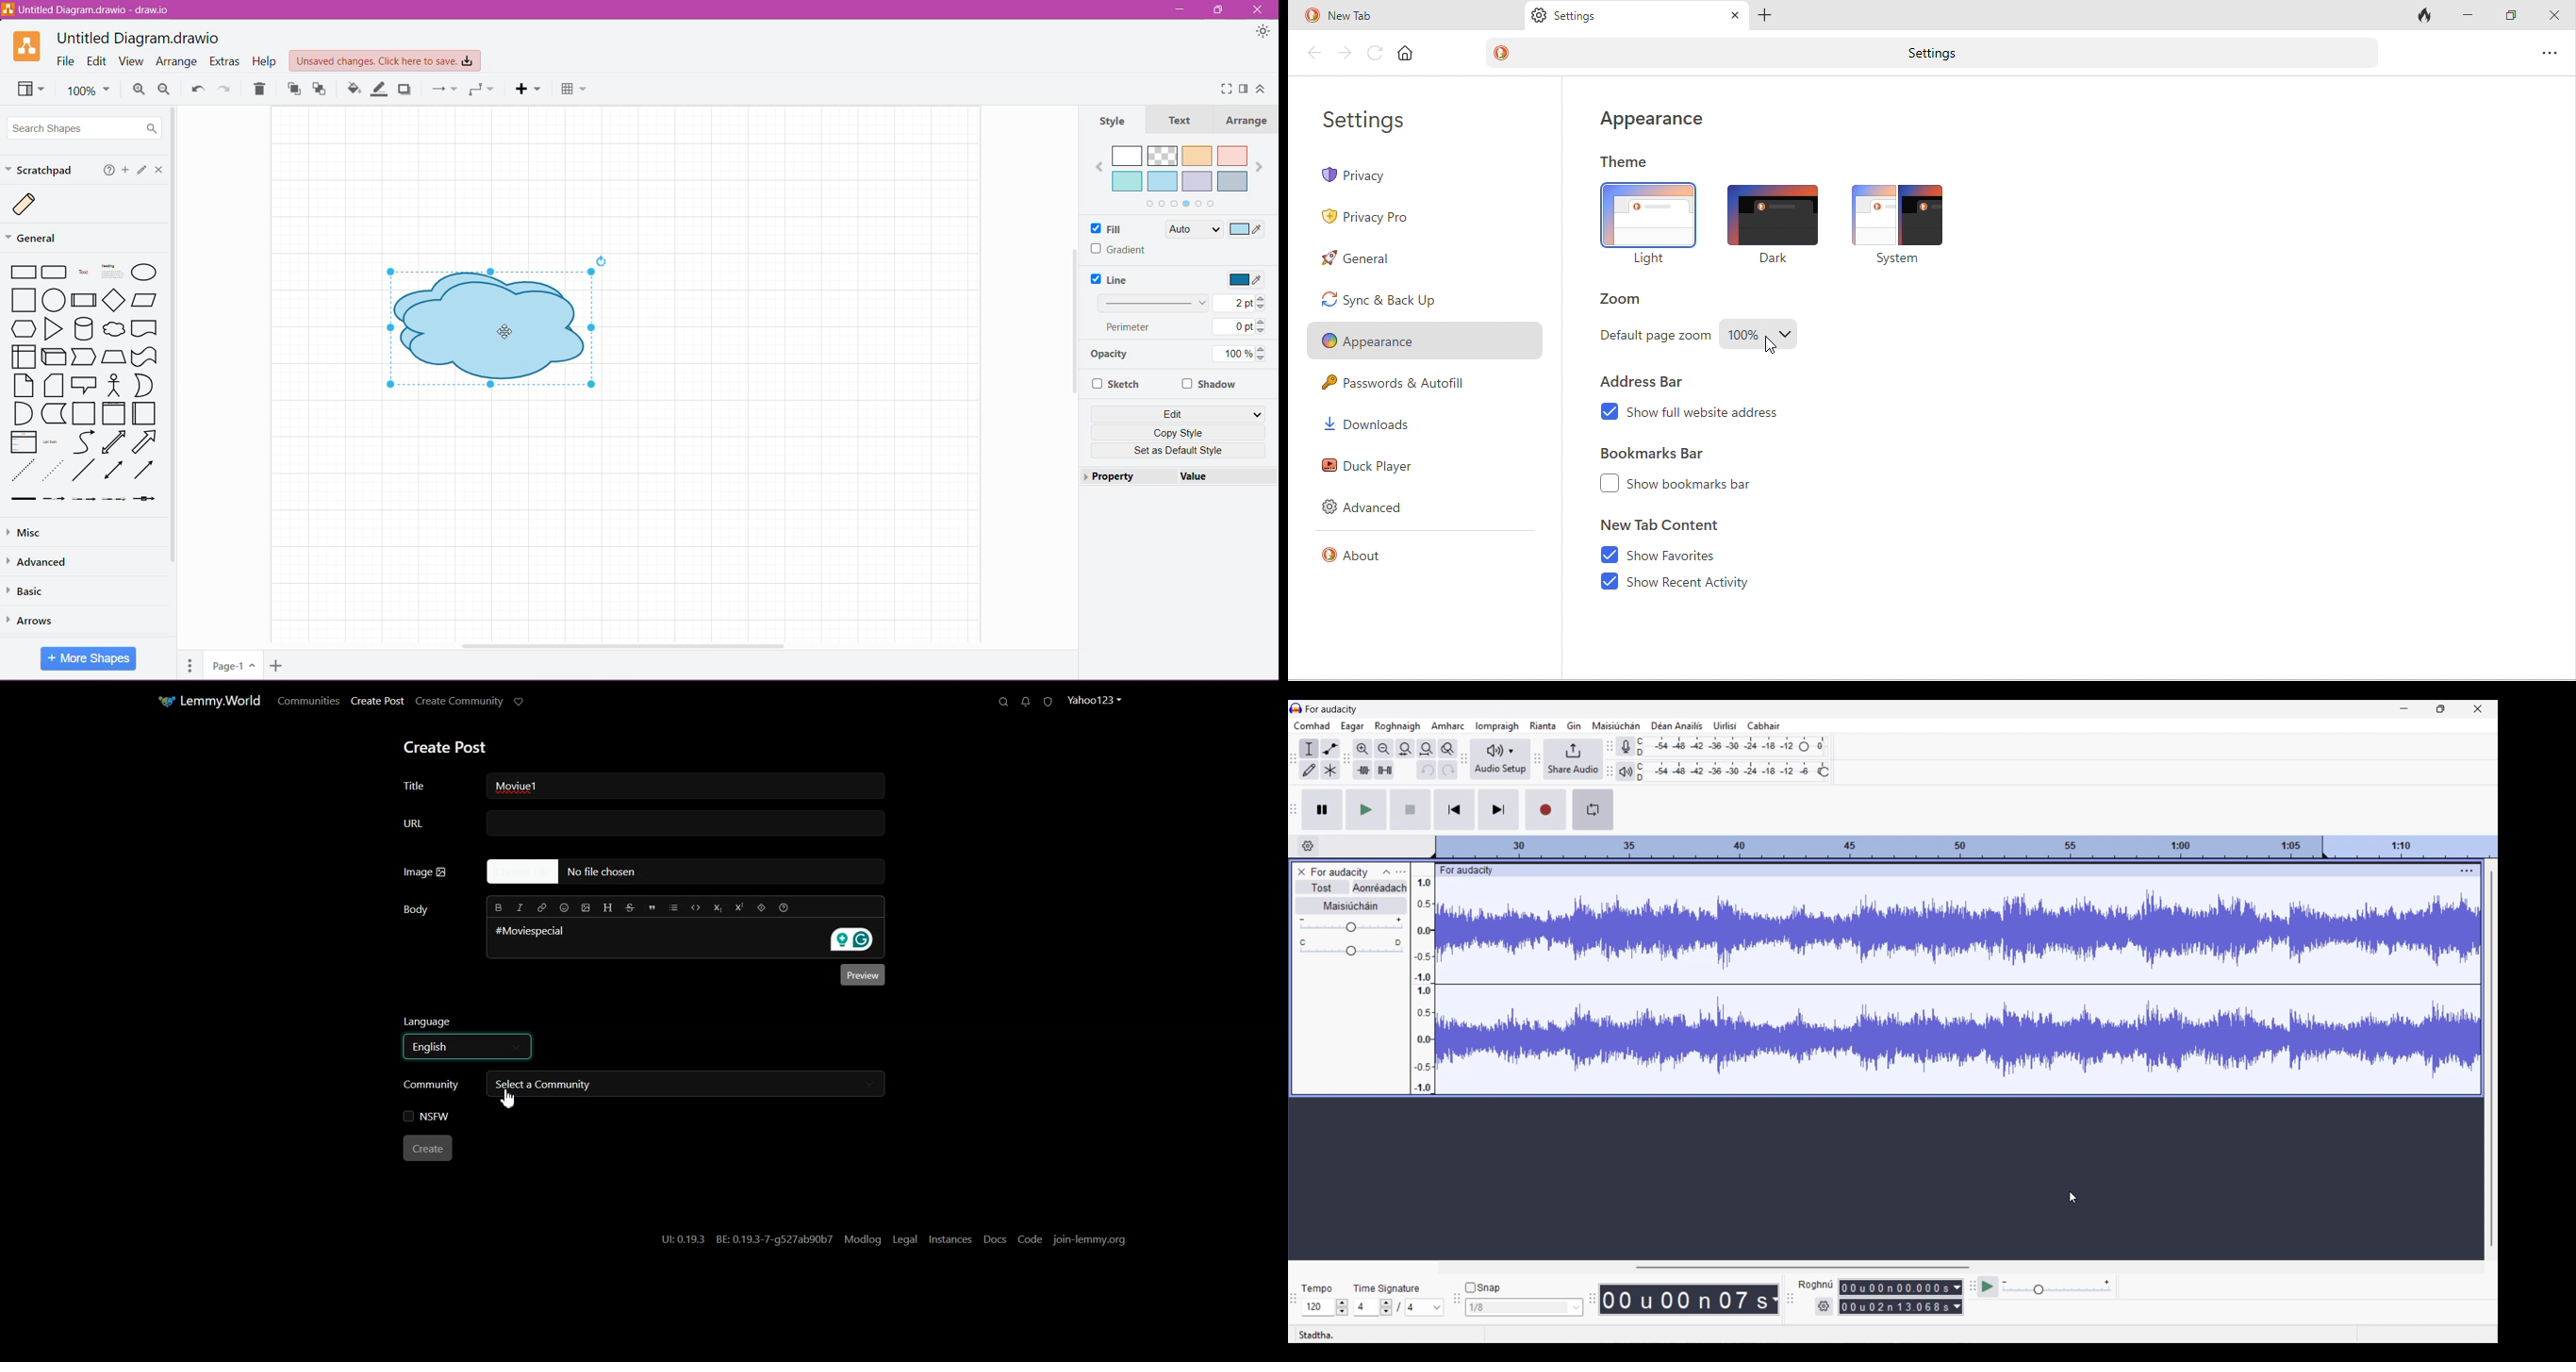 The image size is (2576, 1372). What do you see at coordinates (1407, 54) in the screenshot?
I see `home` at bounding box center [1407, 54].